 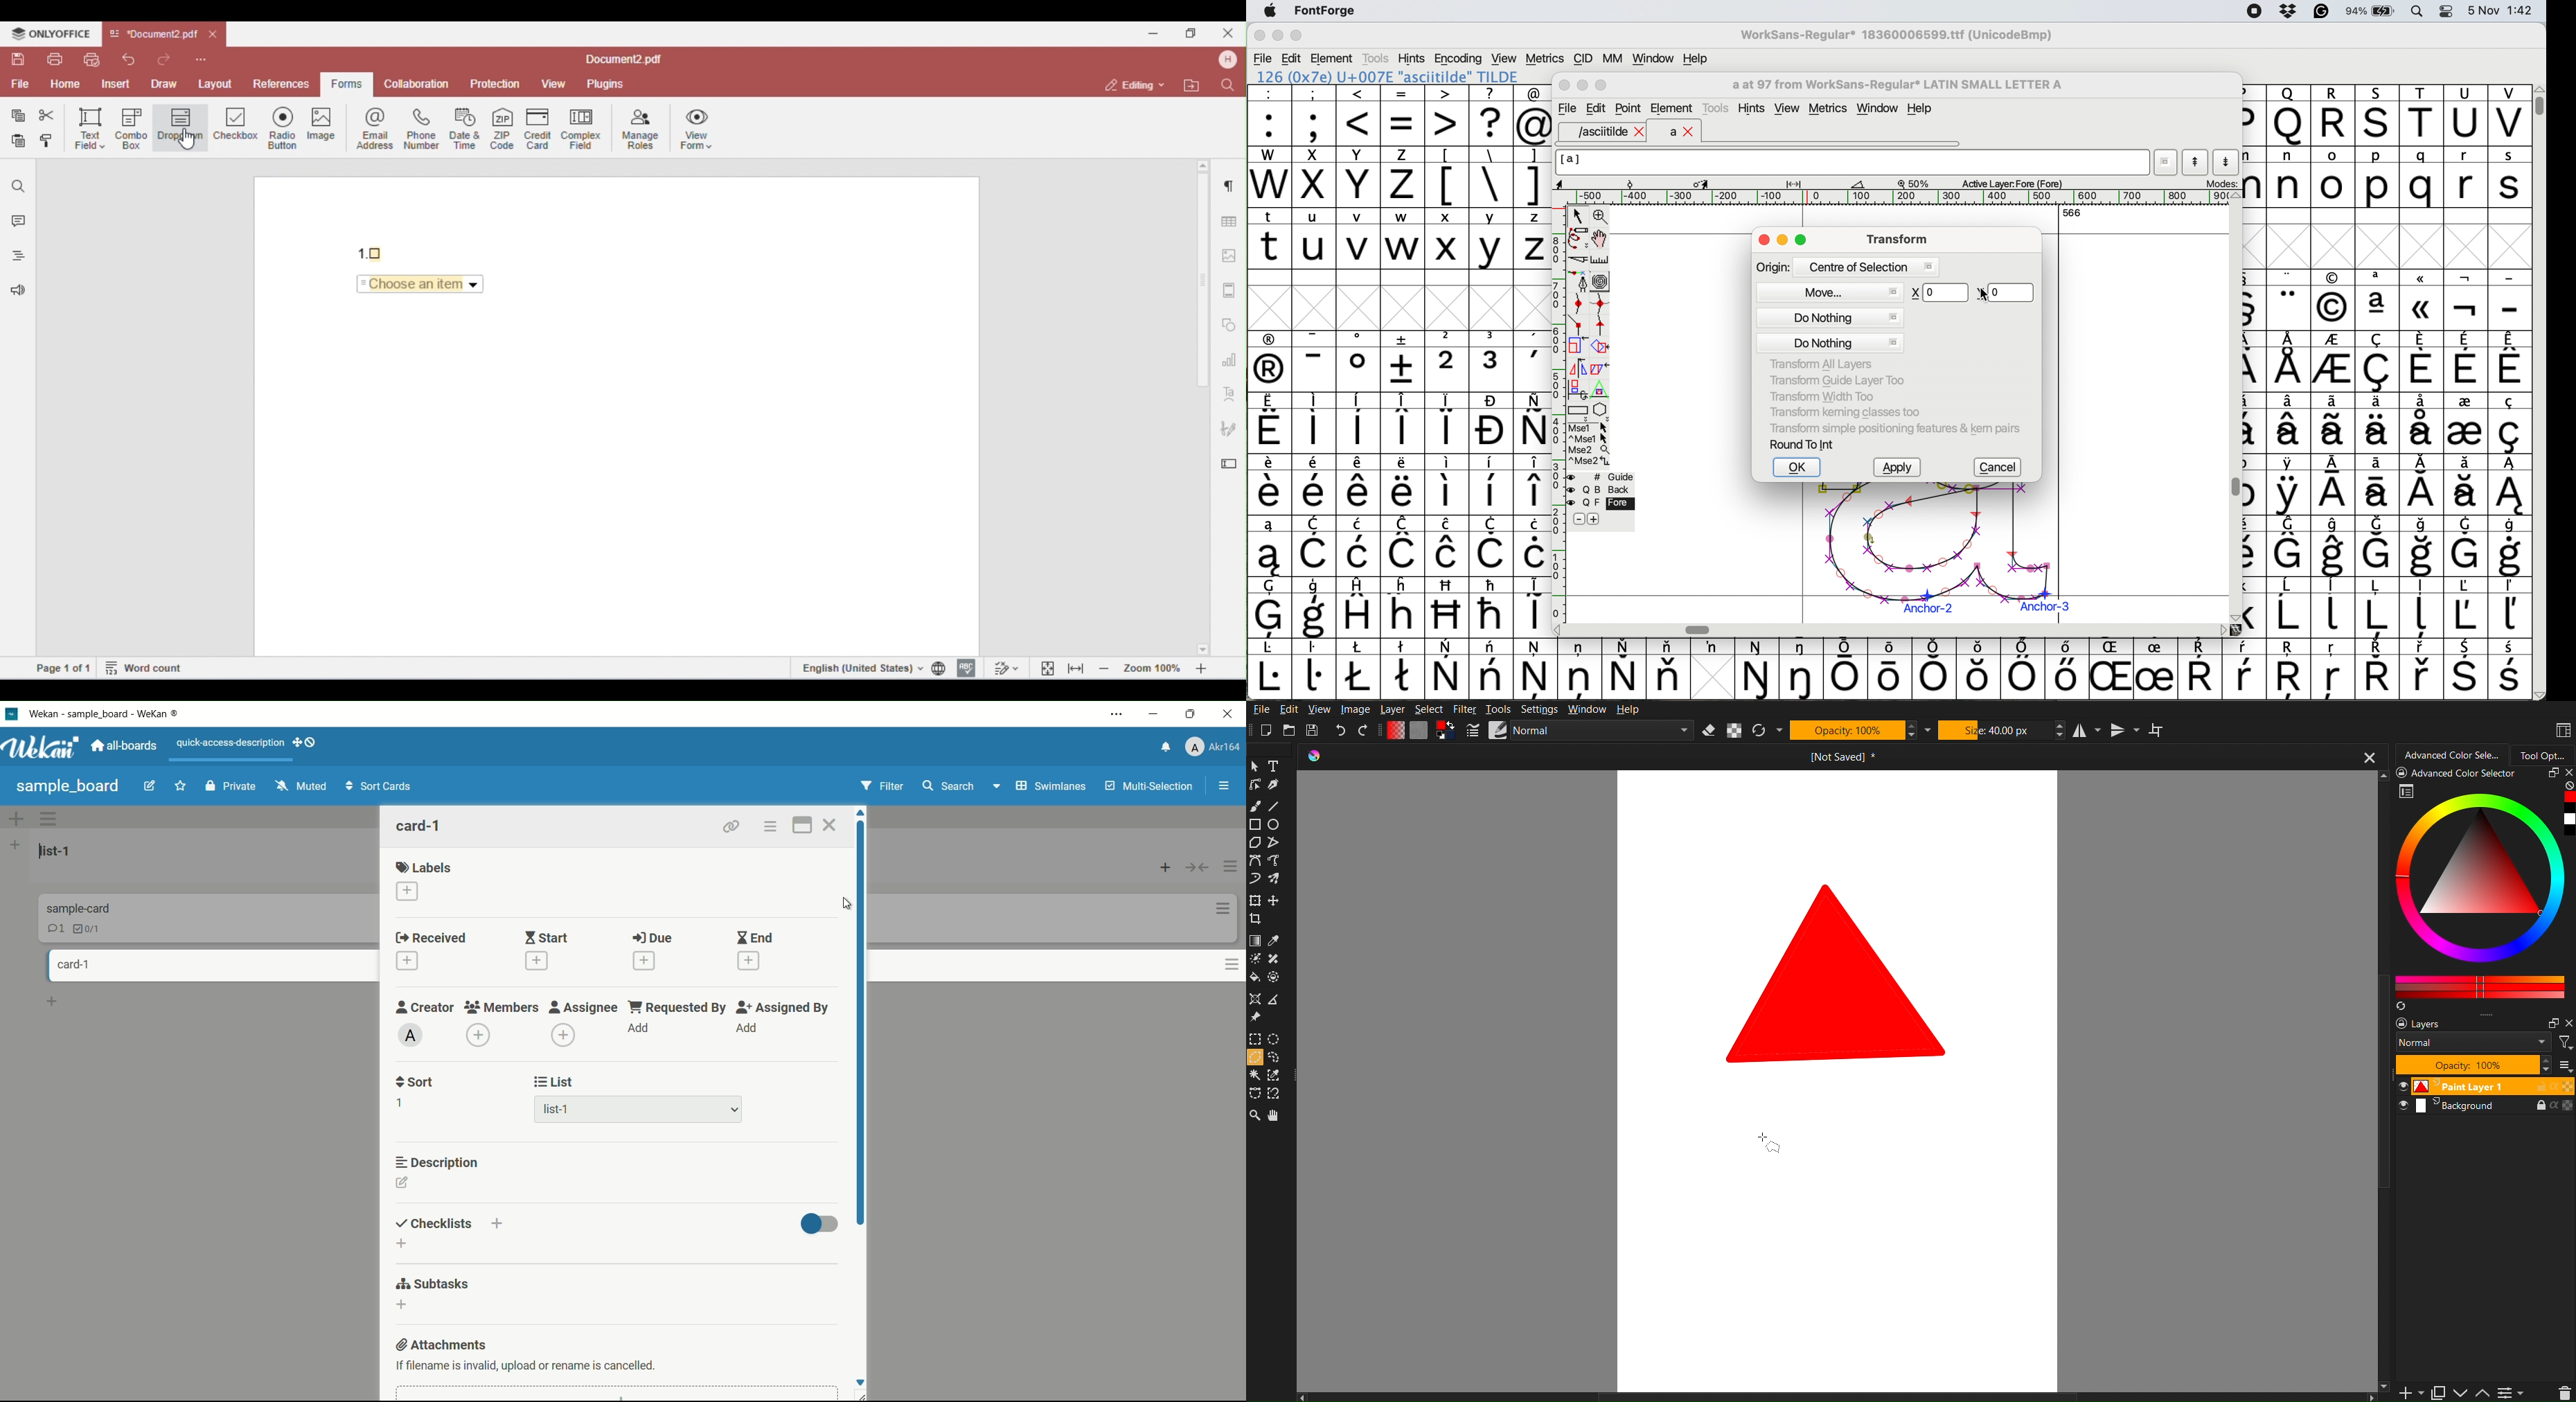 I want to click on Selection Square , so click(x=1276, y=1038).